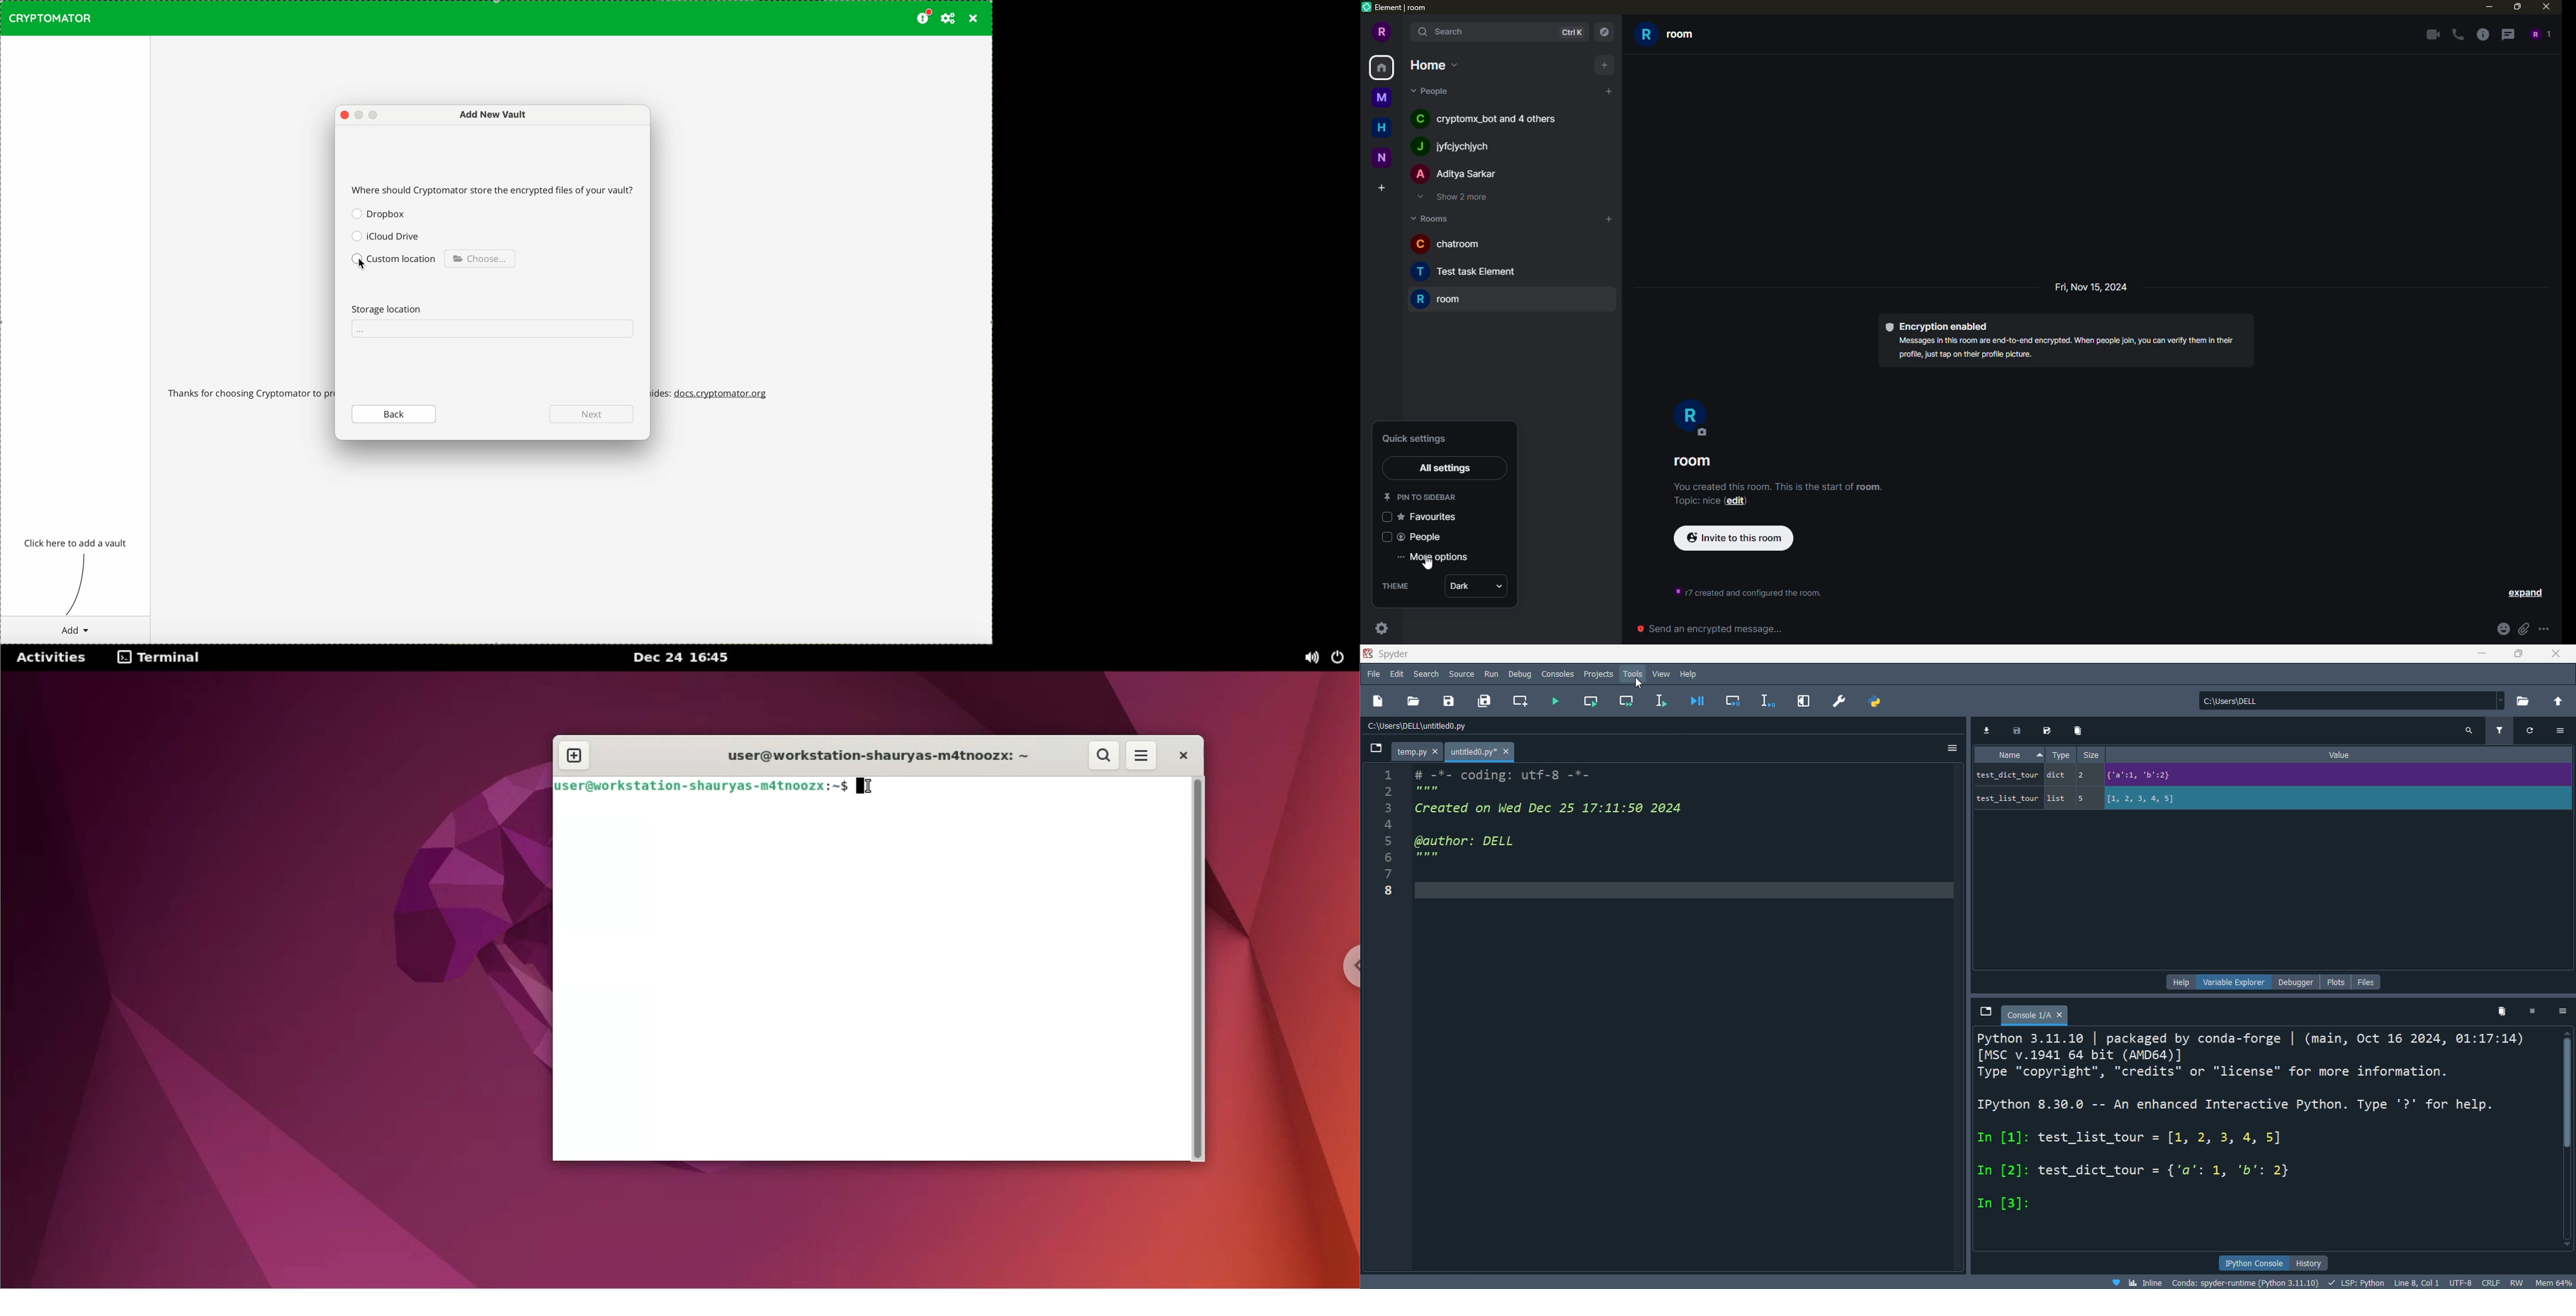 Image resolution: width=2576 pixels, height=1316 pixels. I want to click on 2 '''''', so click(1414, 791).